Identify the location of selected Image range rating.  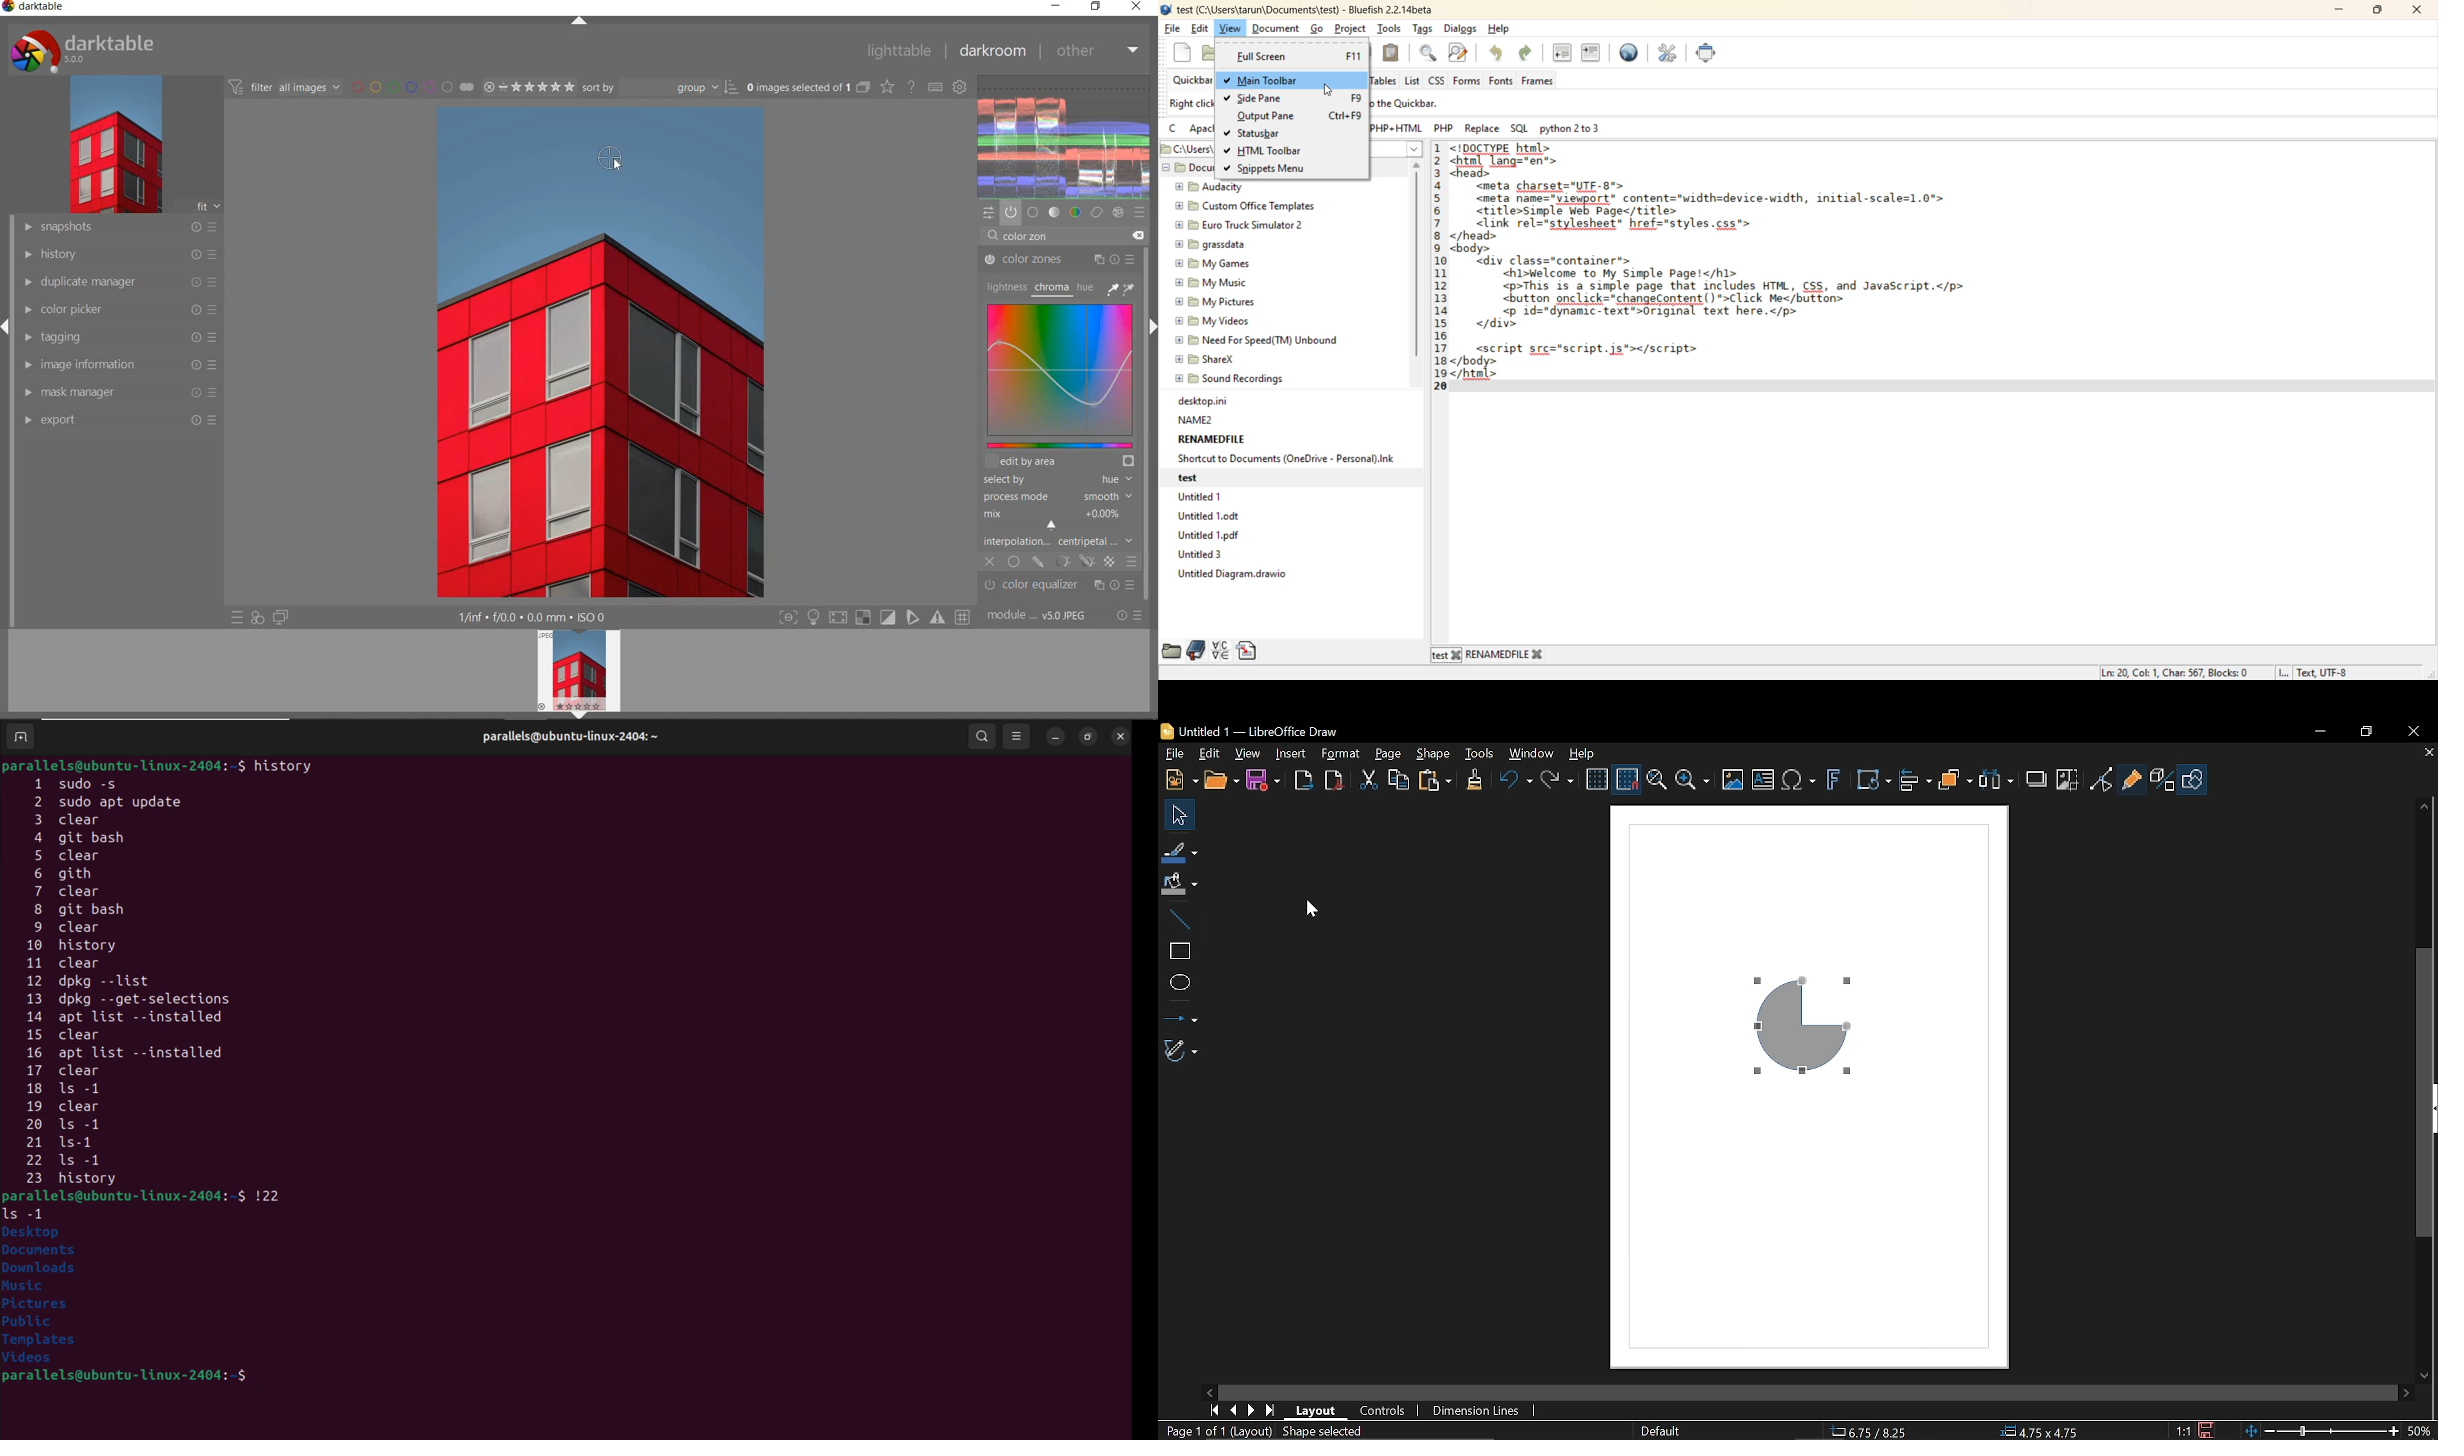
(530, 86).